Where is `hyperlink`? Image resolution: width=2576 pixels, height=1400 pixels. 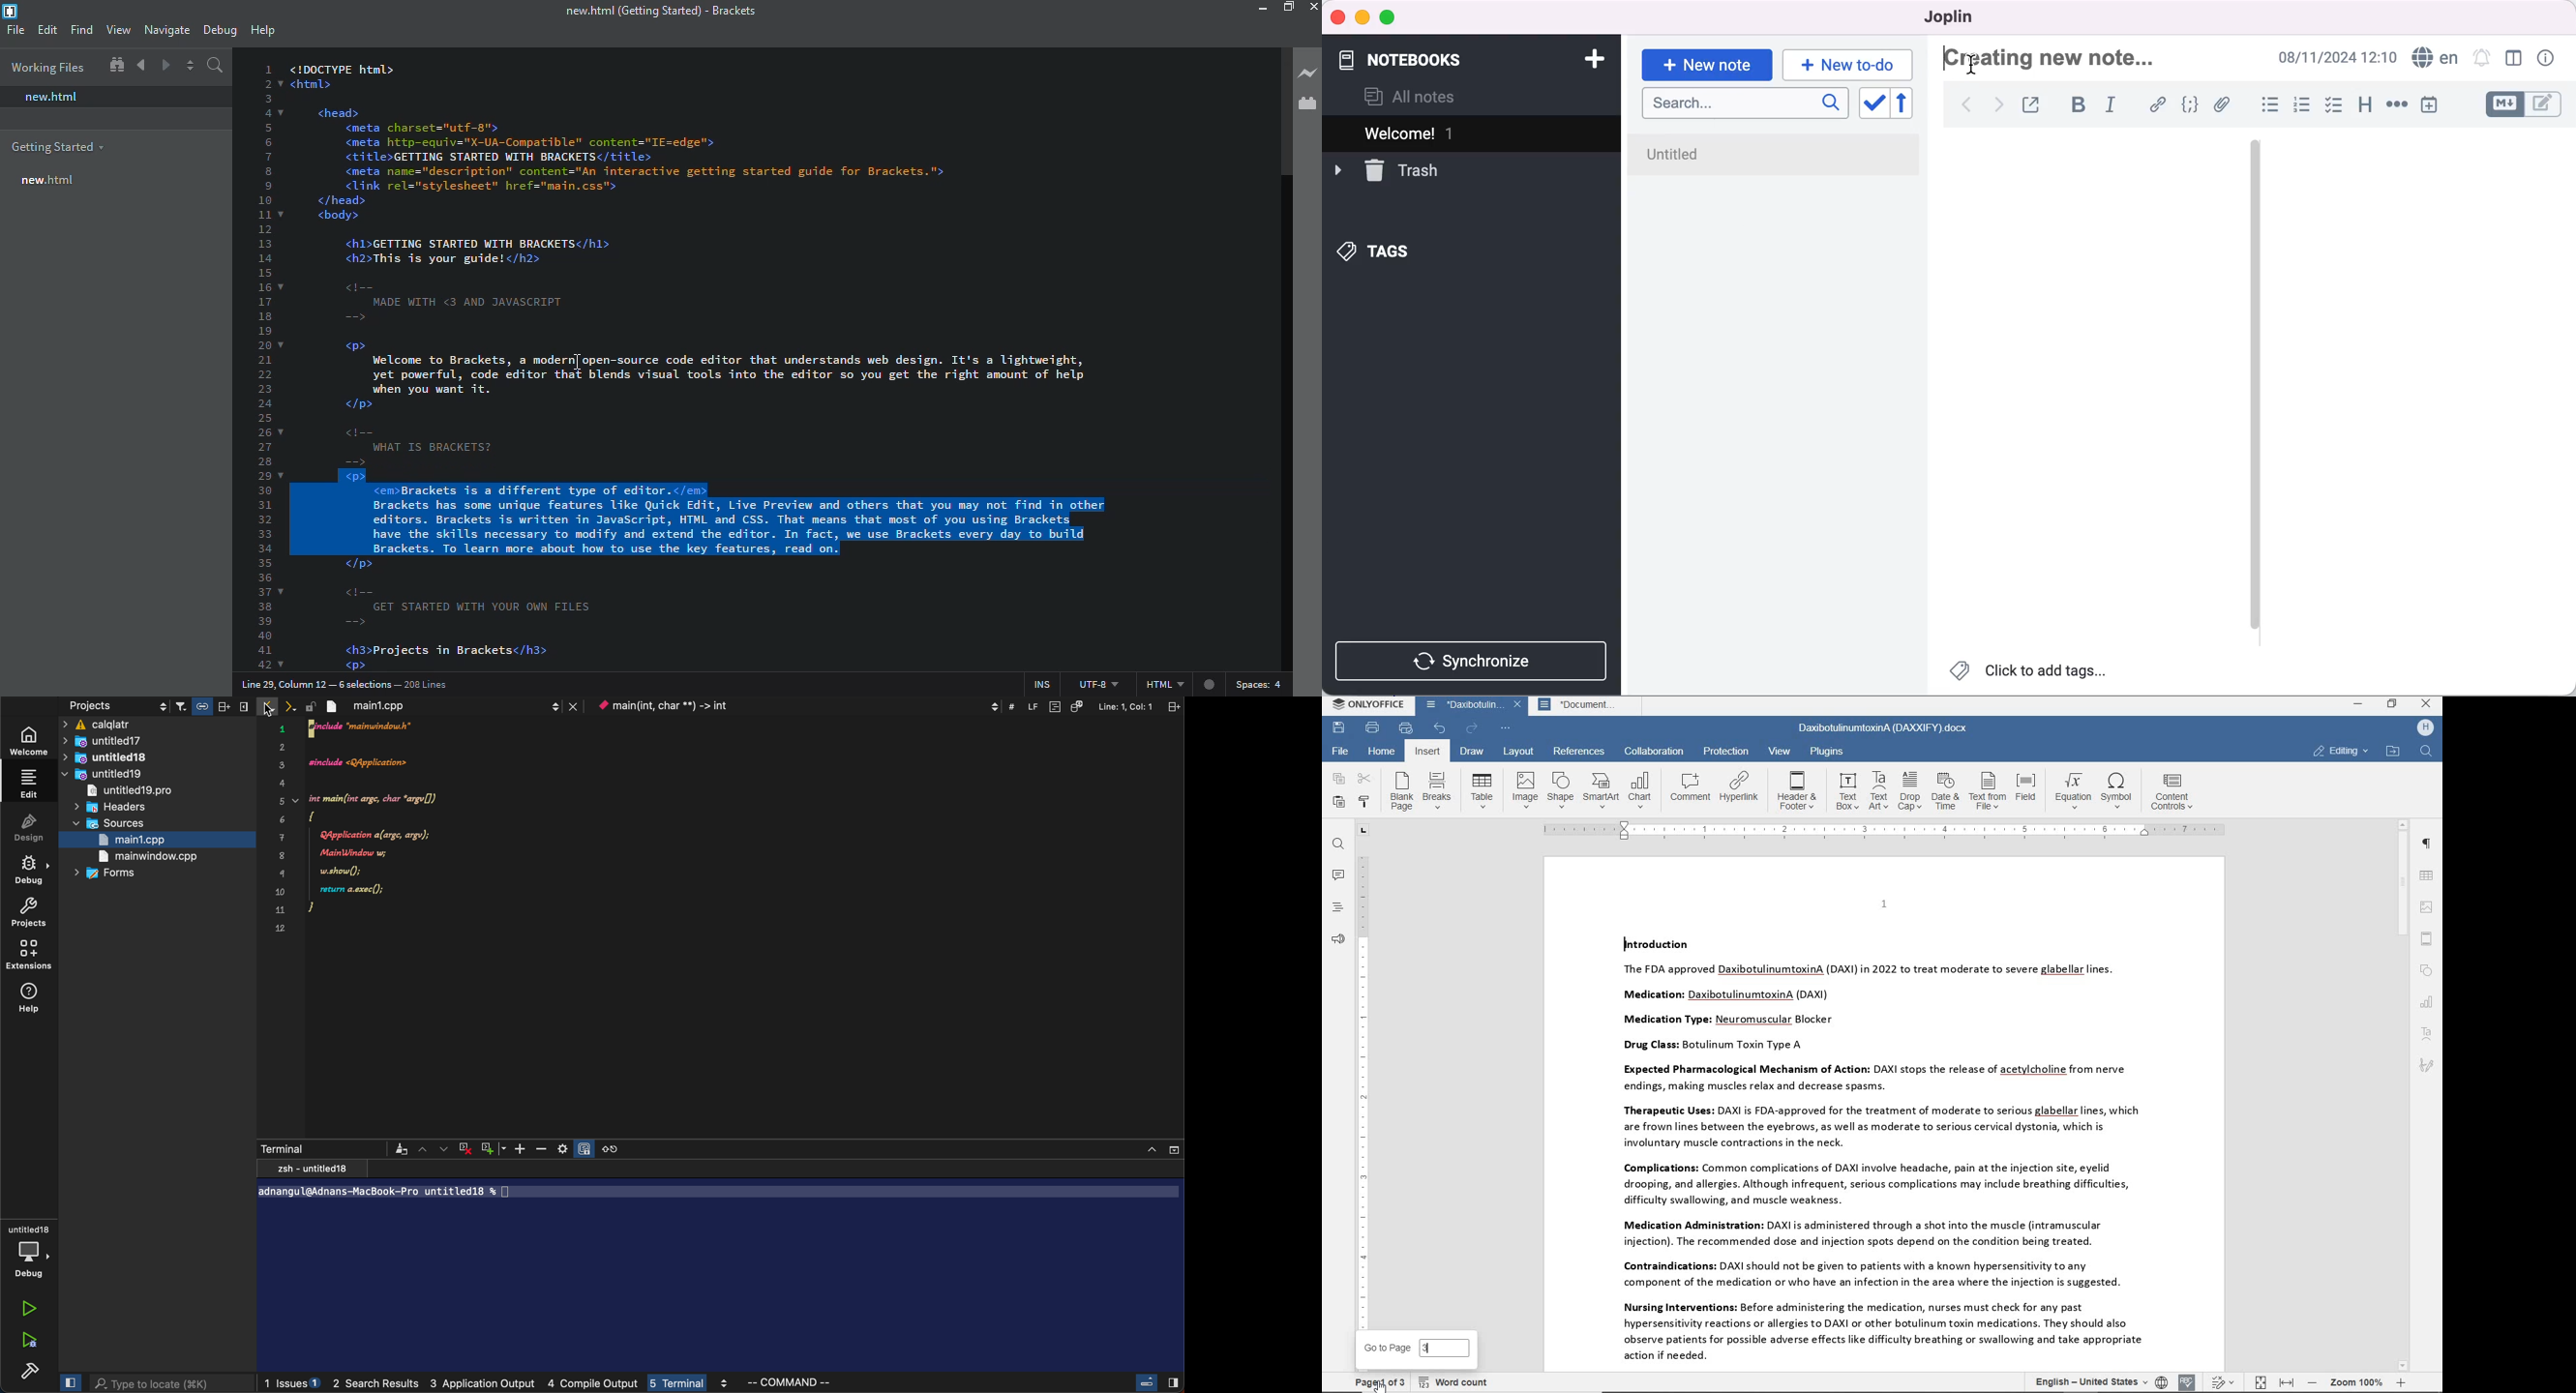 hyperlink is located at coordinates (2154, 106).